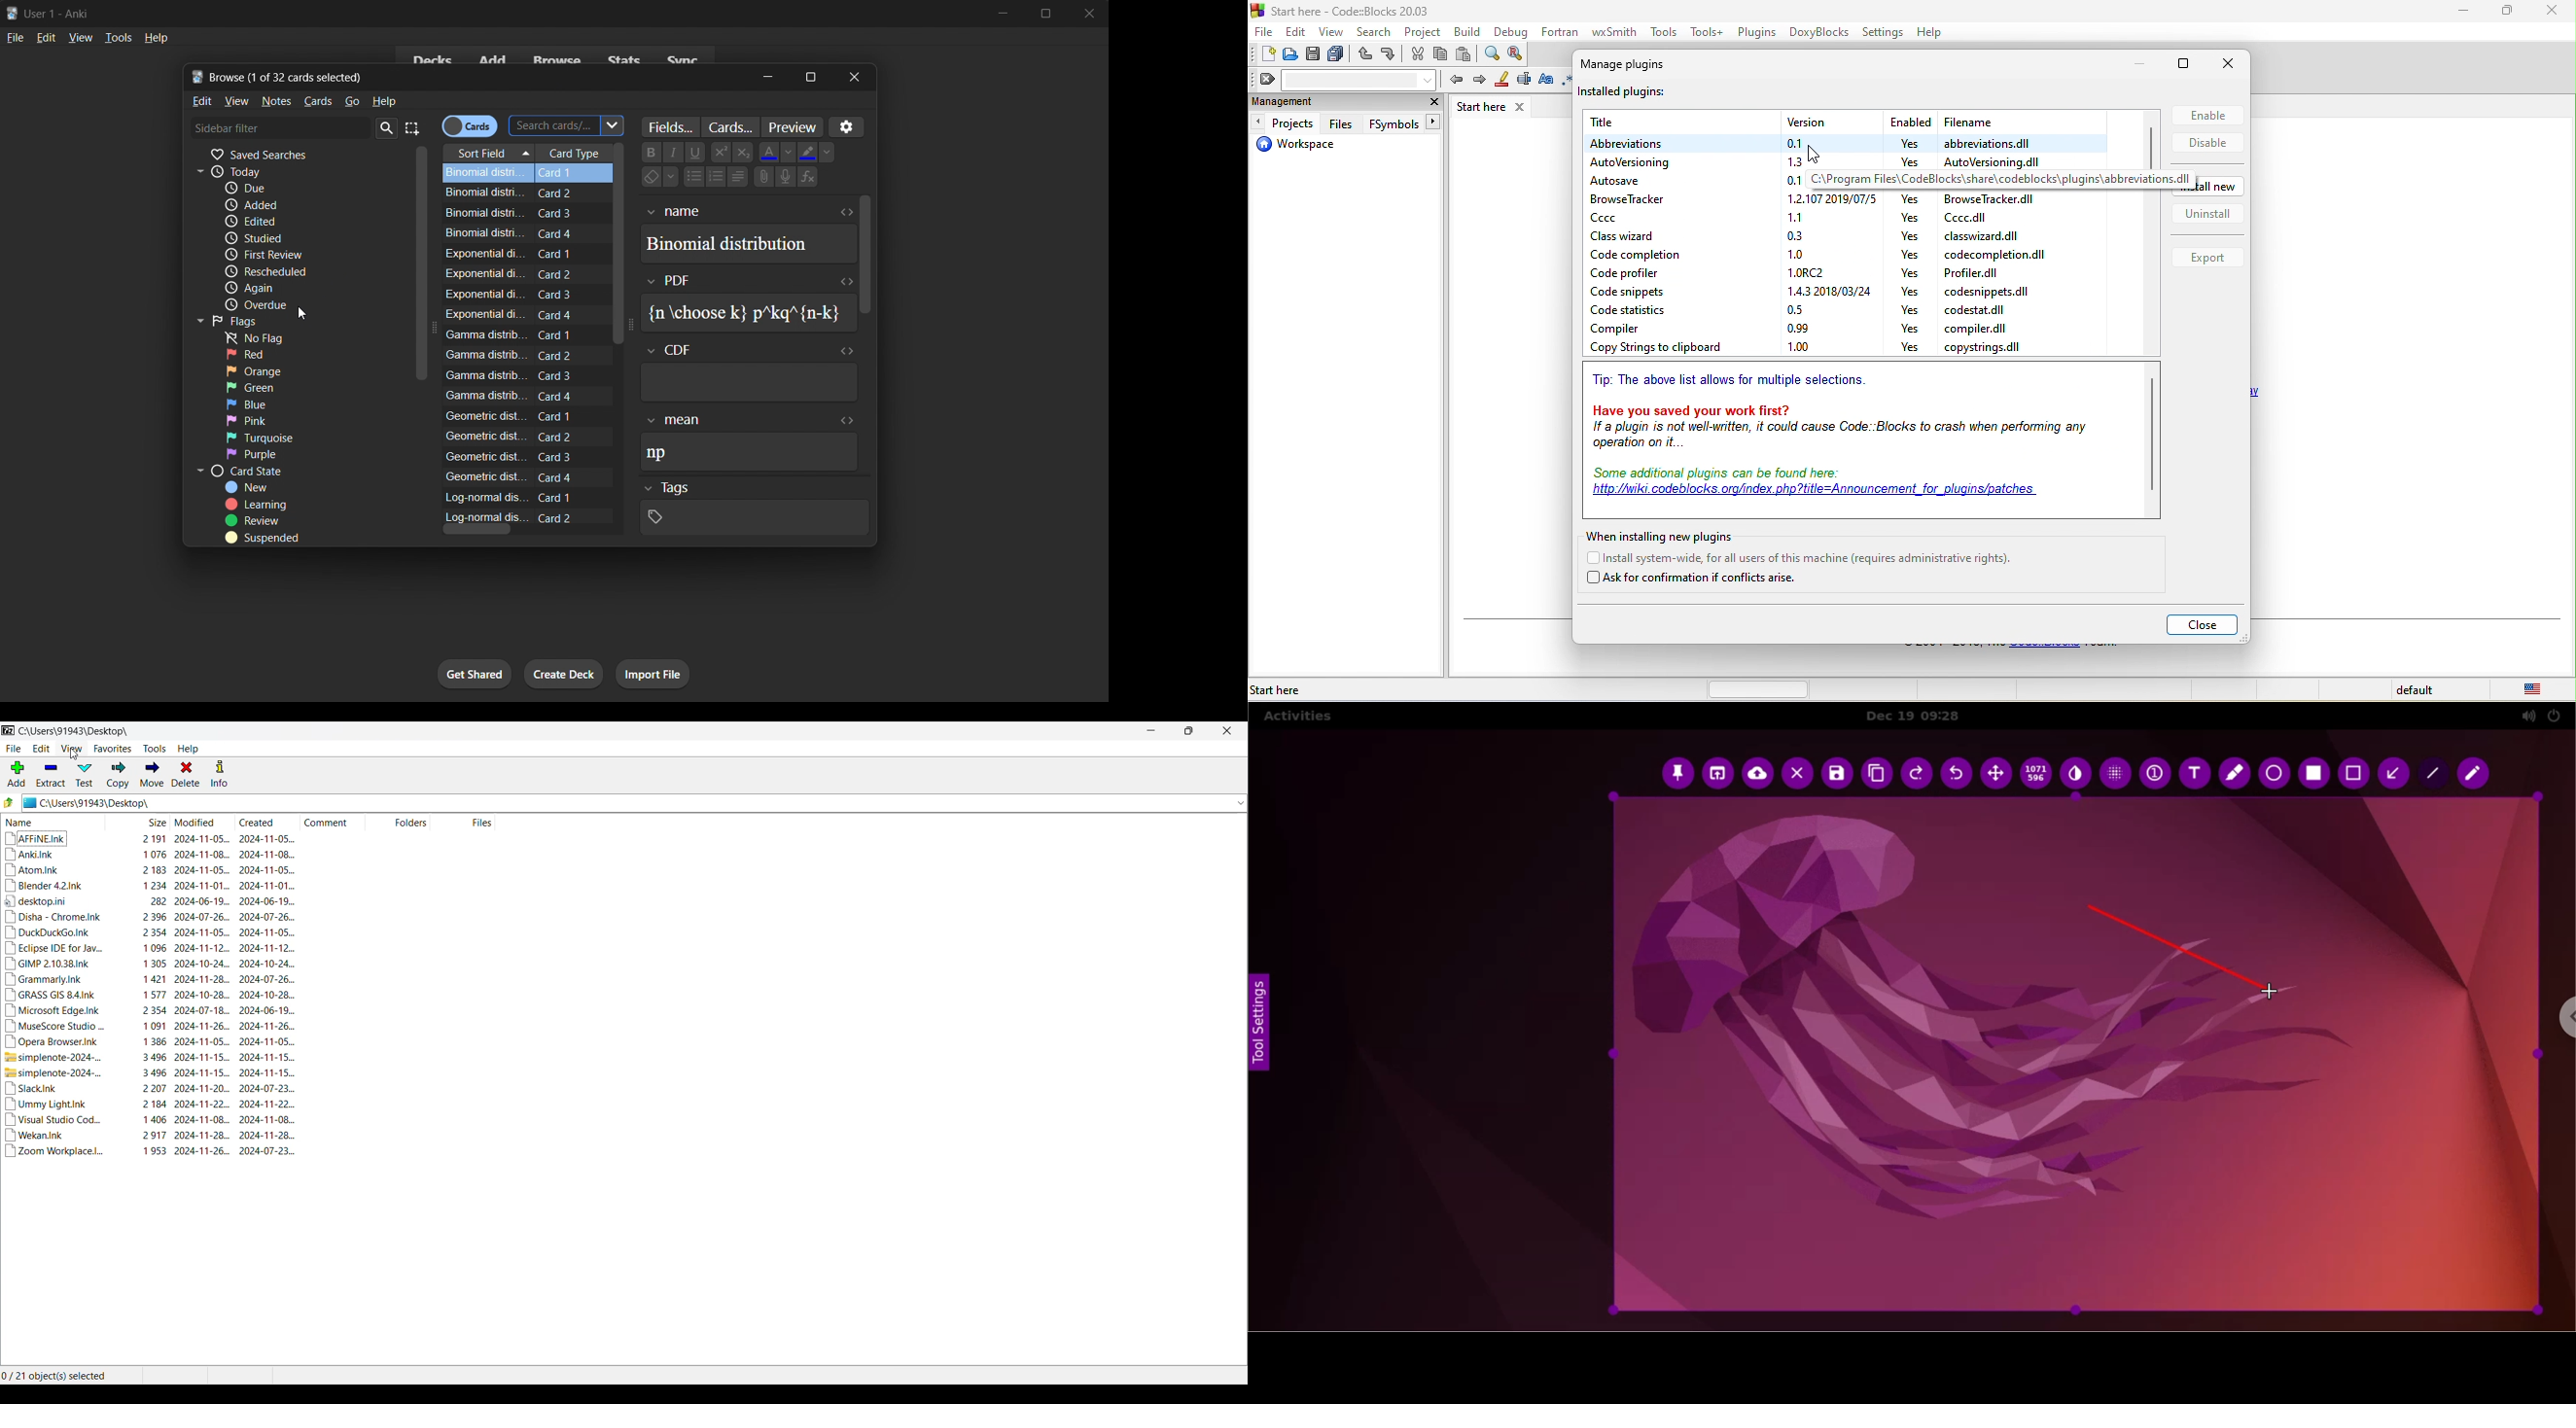  I want to click on code profiler, so click(1634, 272).